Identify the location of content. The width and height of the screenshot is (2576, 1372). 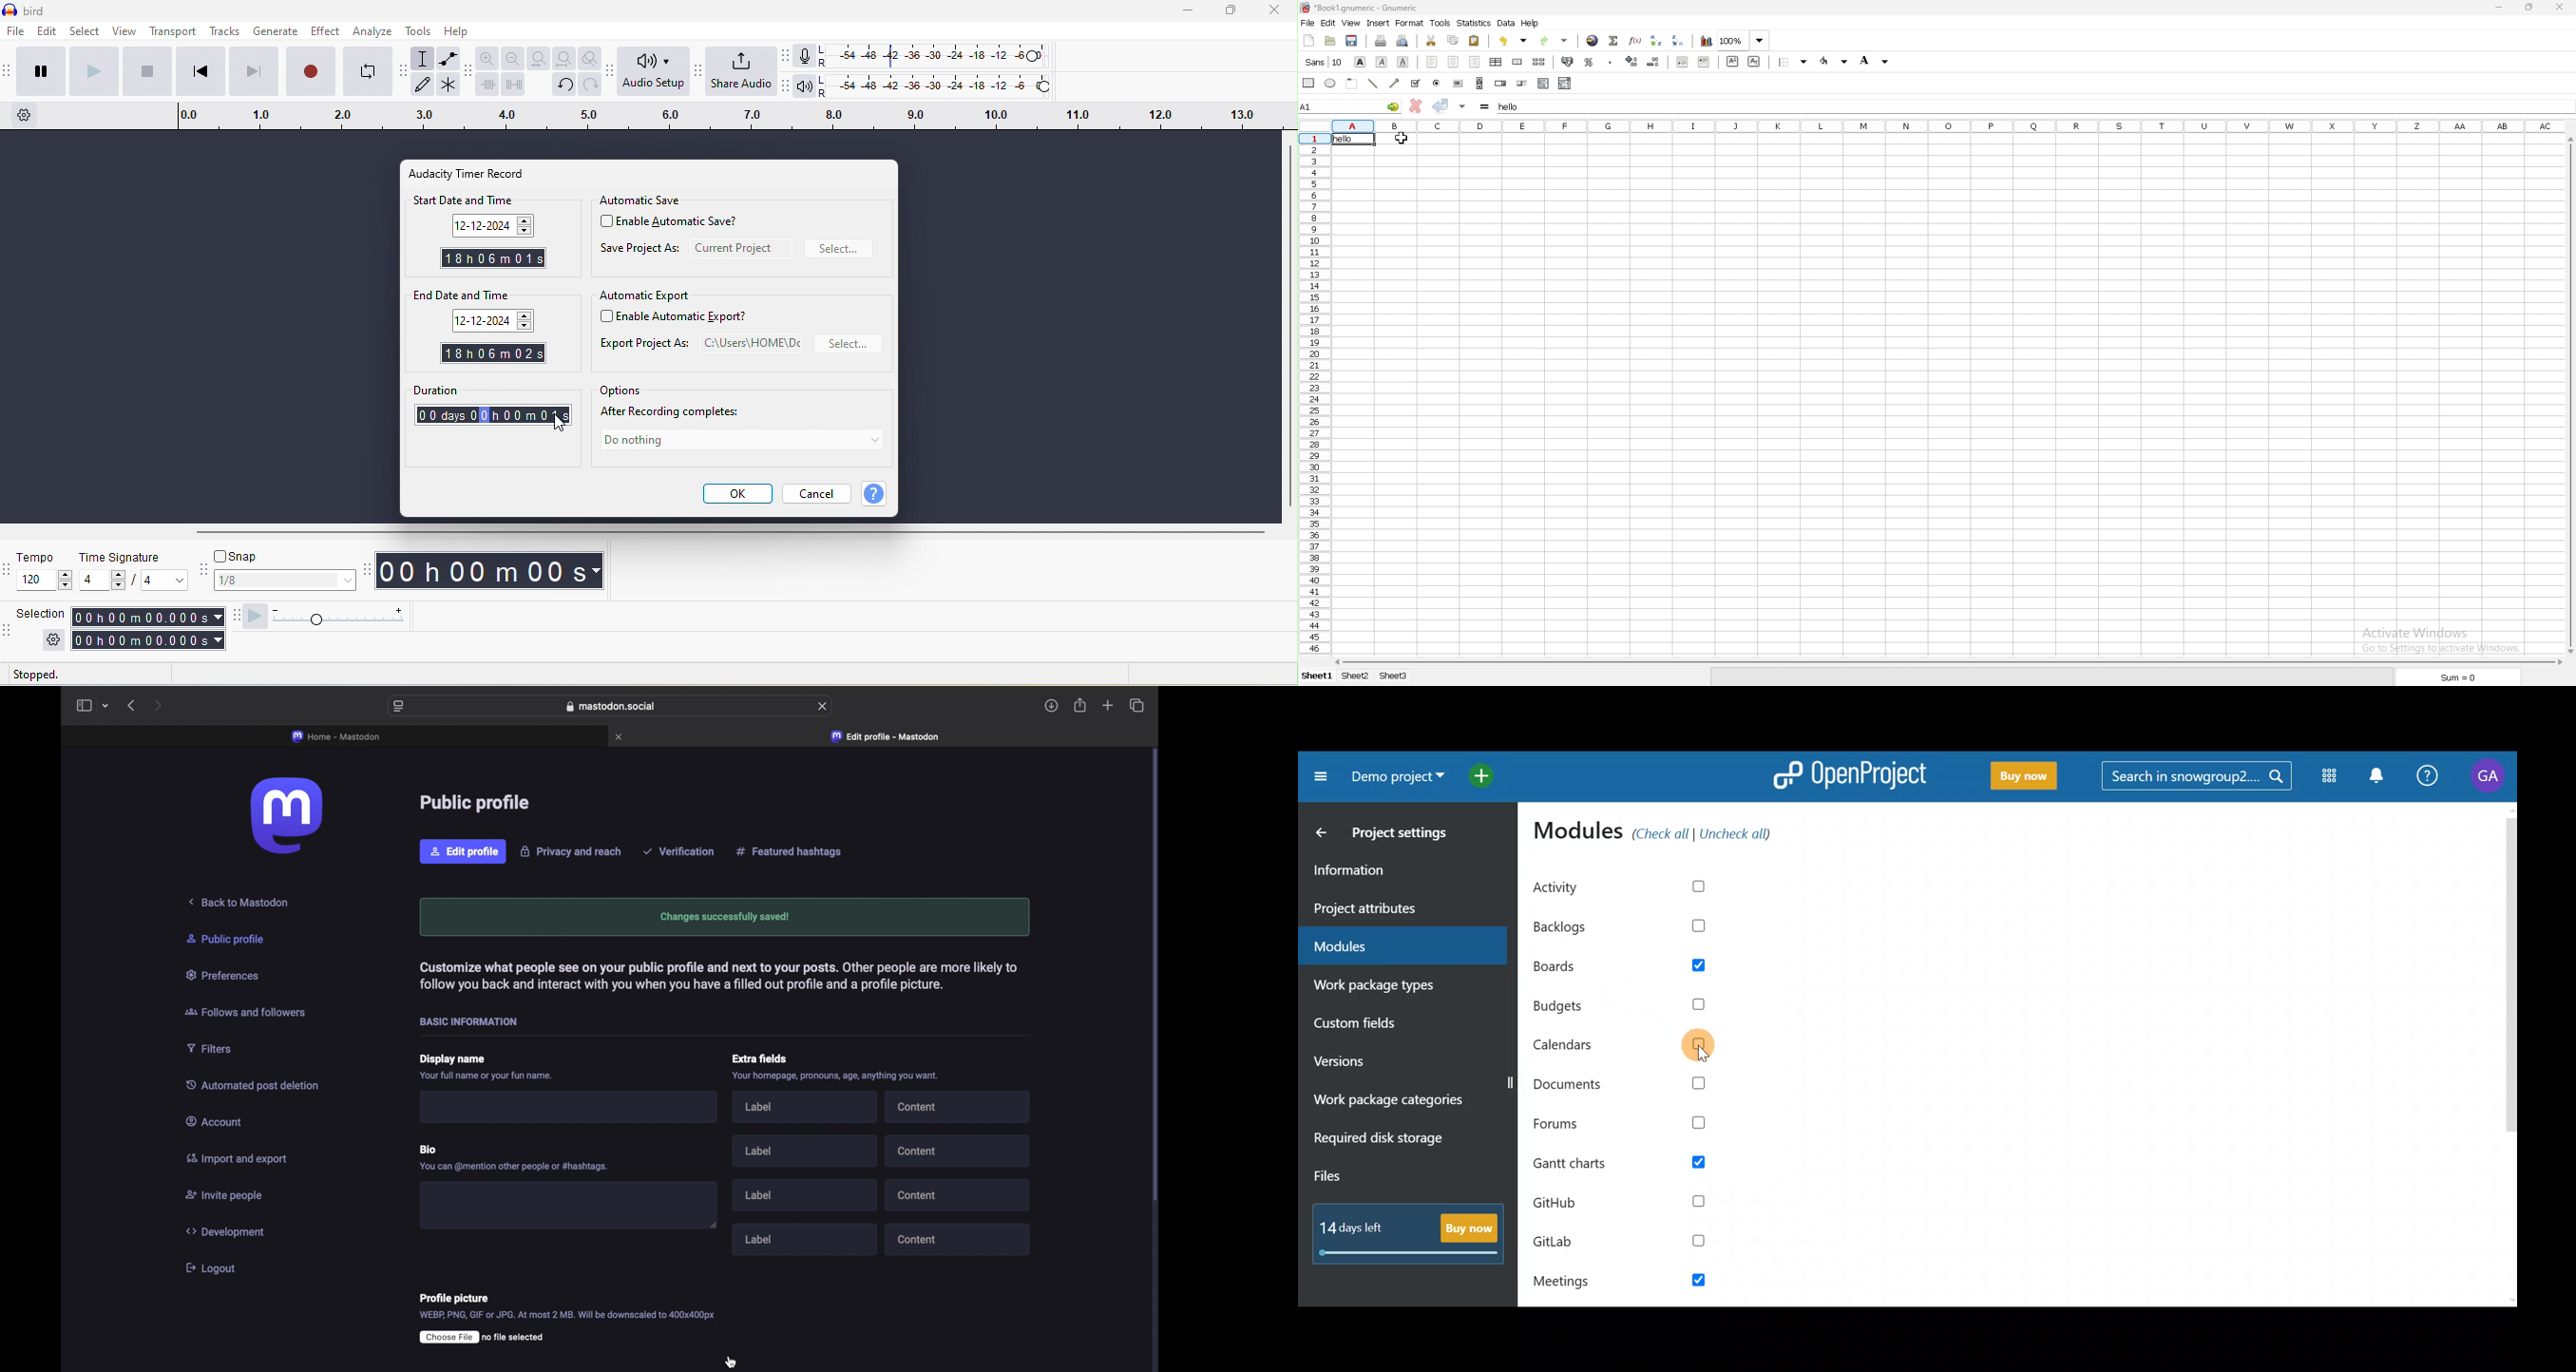
(956, 1194).